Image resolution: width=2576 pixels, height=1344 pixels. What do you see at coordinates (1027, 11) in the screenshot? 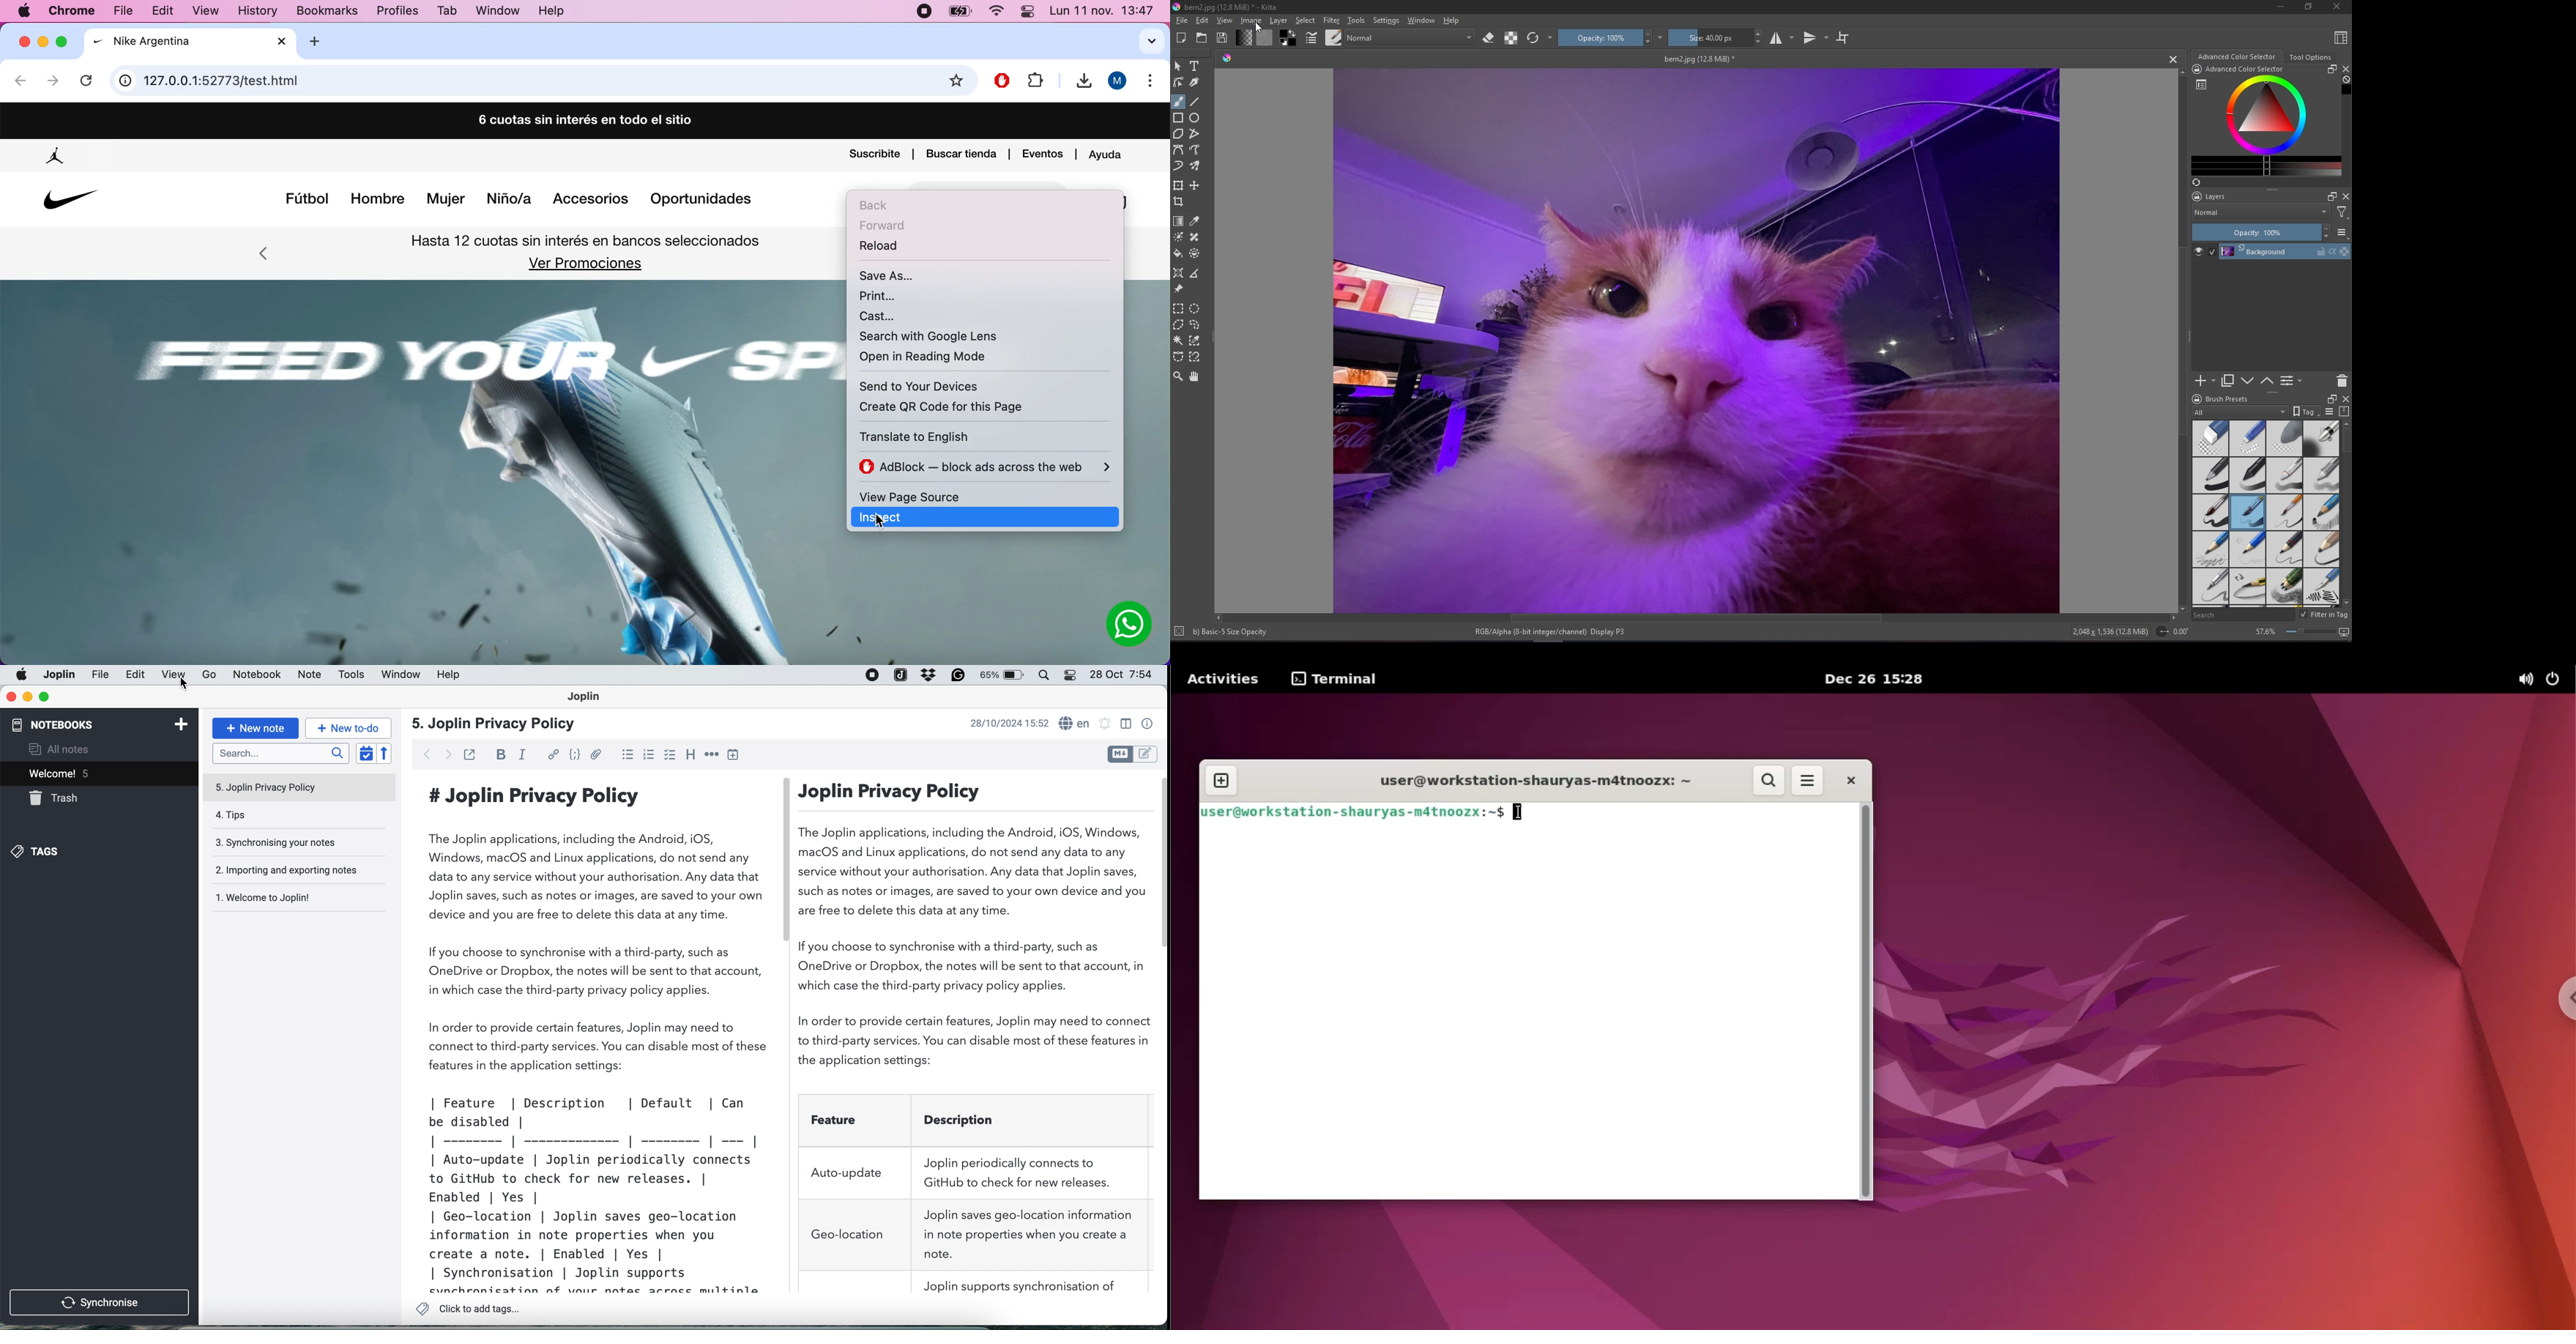
I see `panel control` at bounding box center [1027, 11].